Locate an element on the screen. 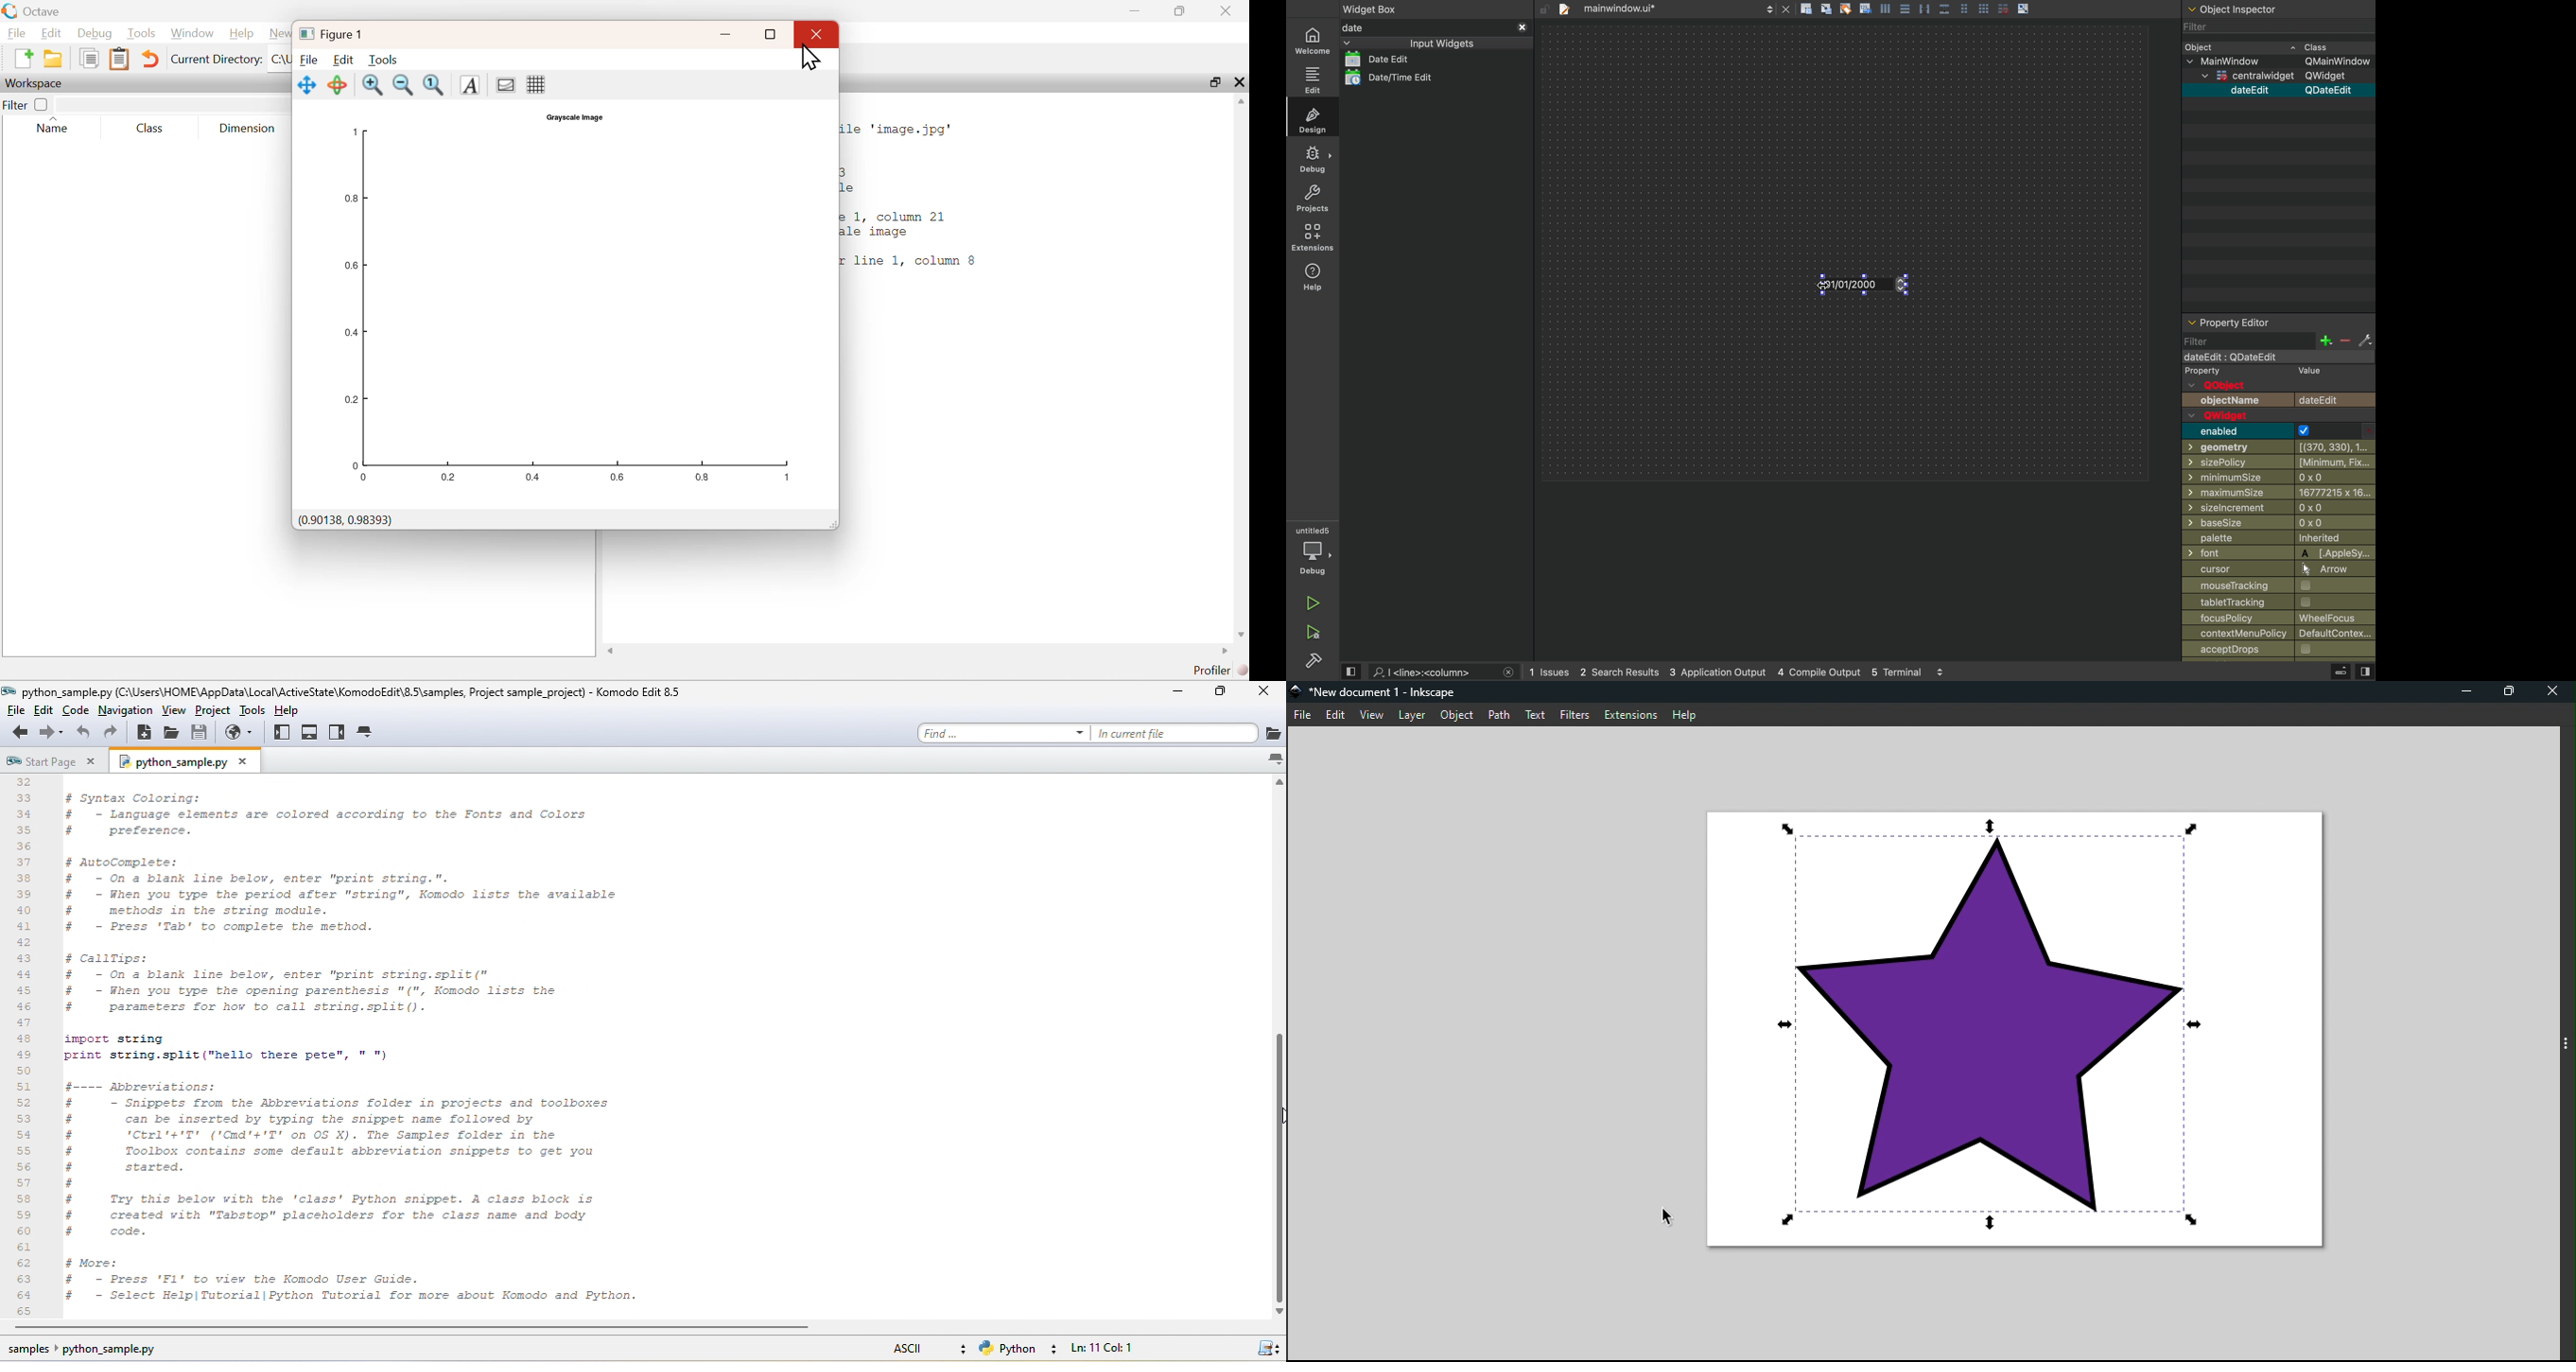 Image resolution: width=2576 pixels, height=1372 pixels. file tab is located at coordinates (1654, 8).